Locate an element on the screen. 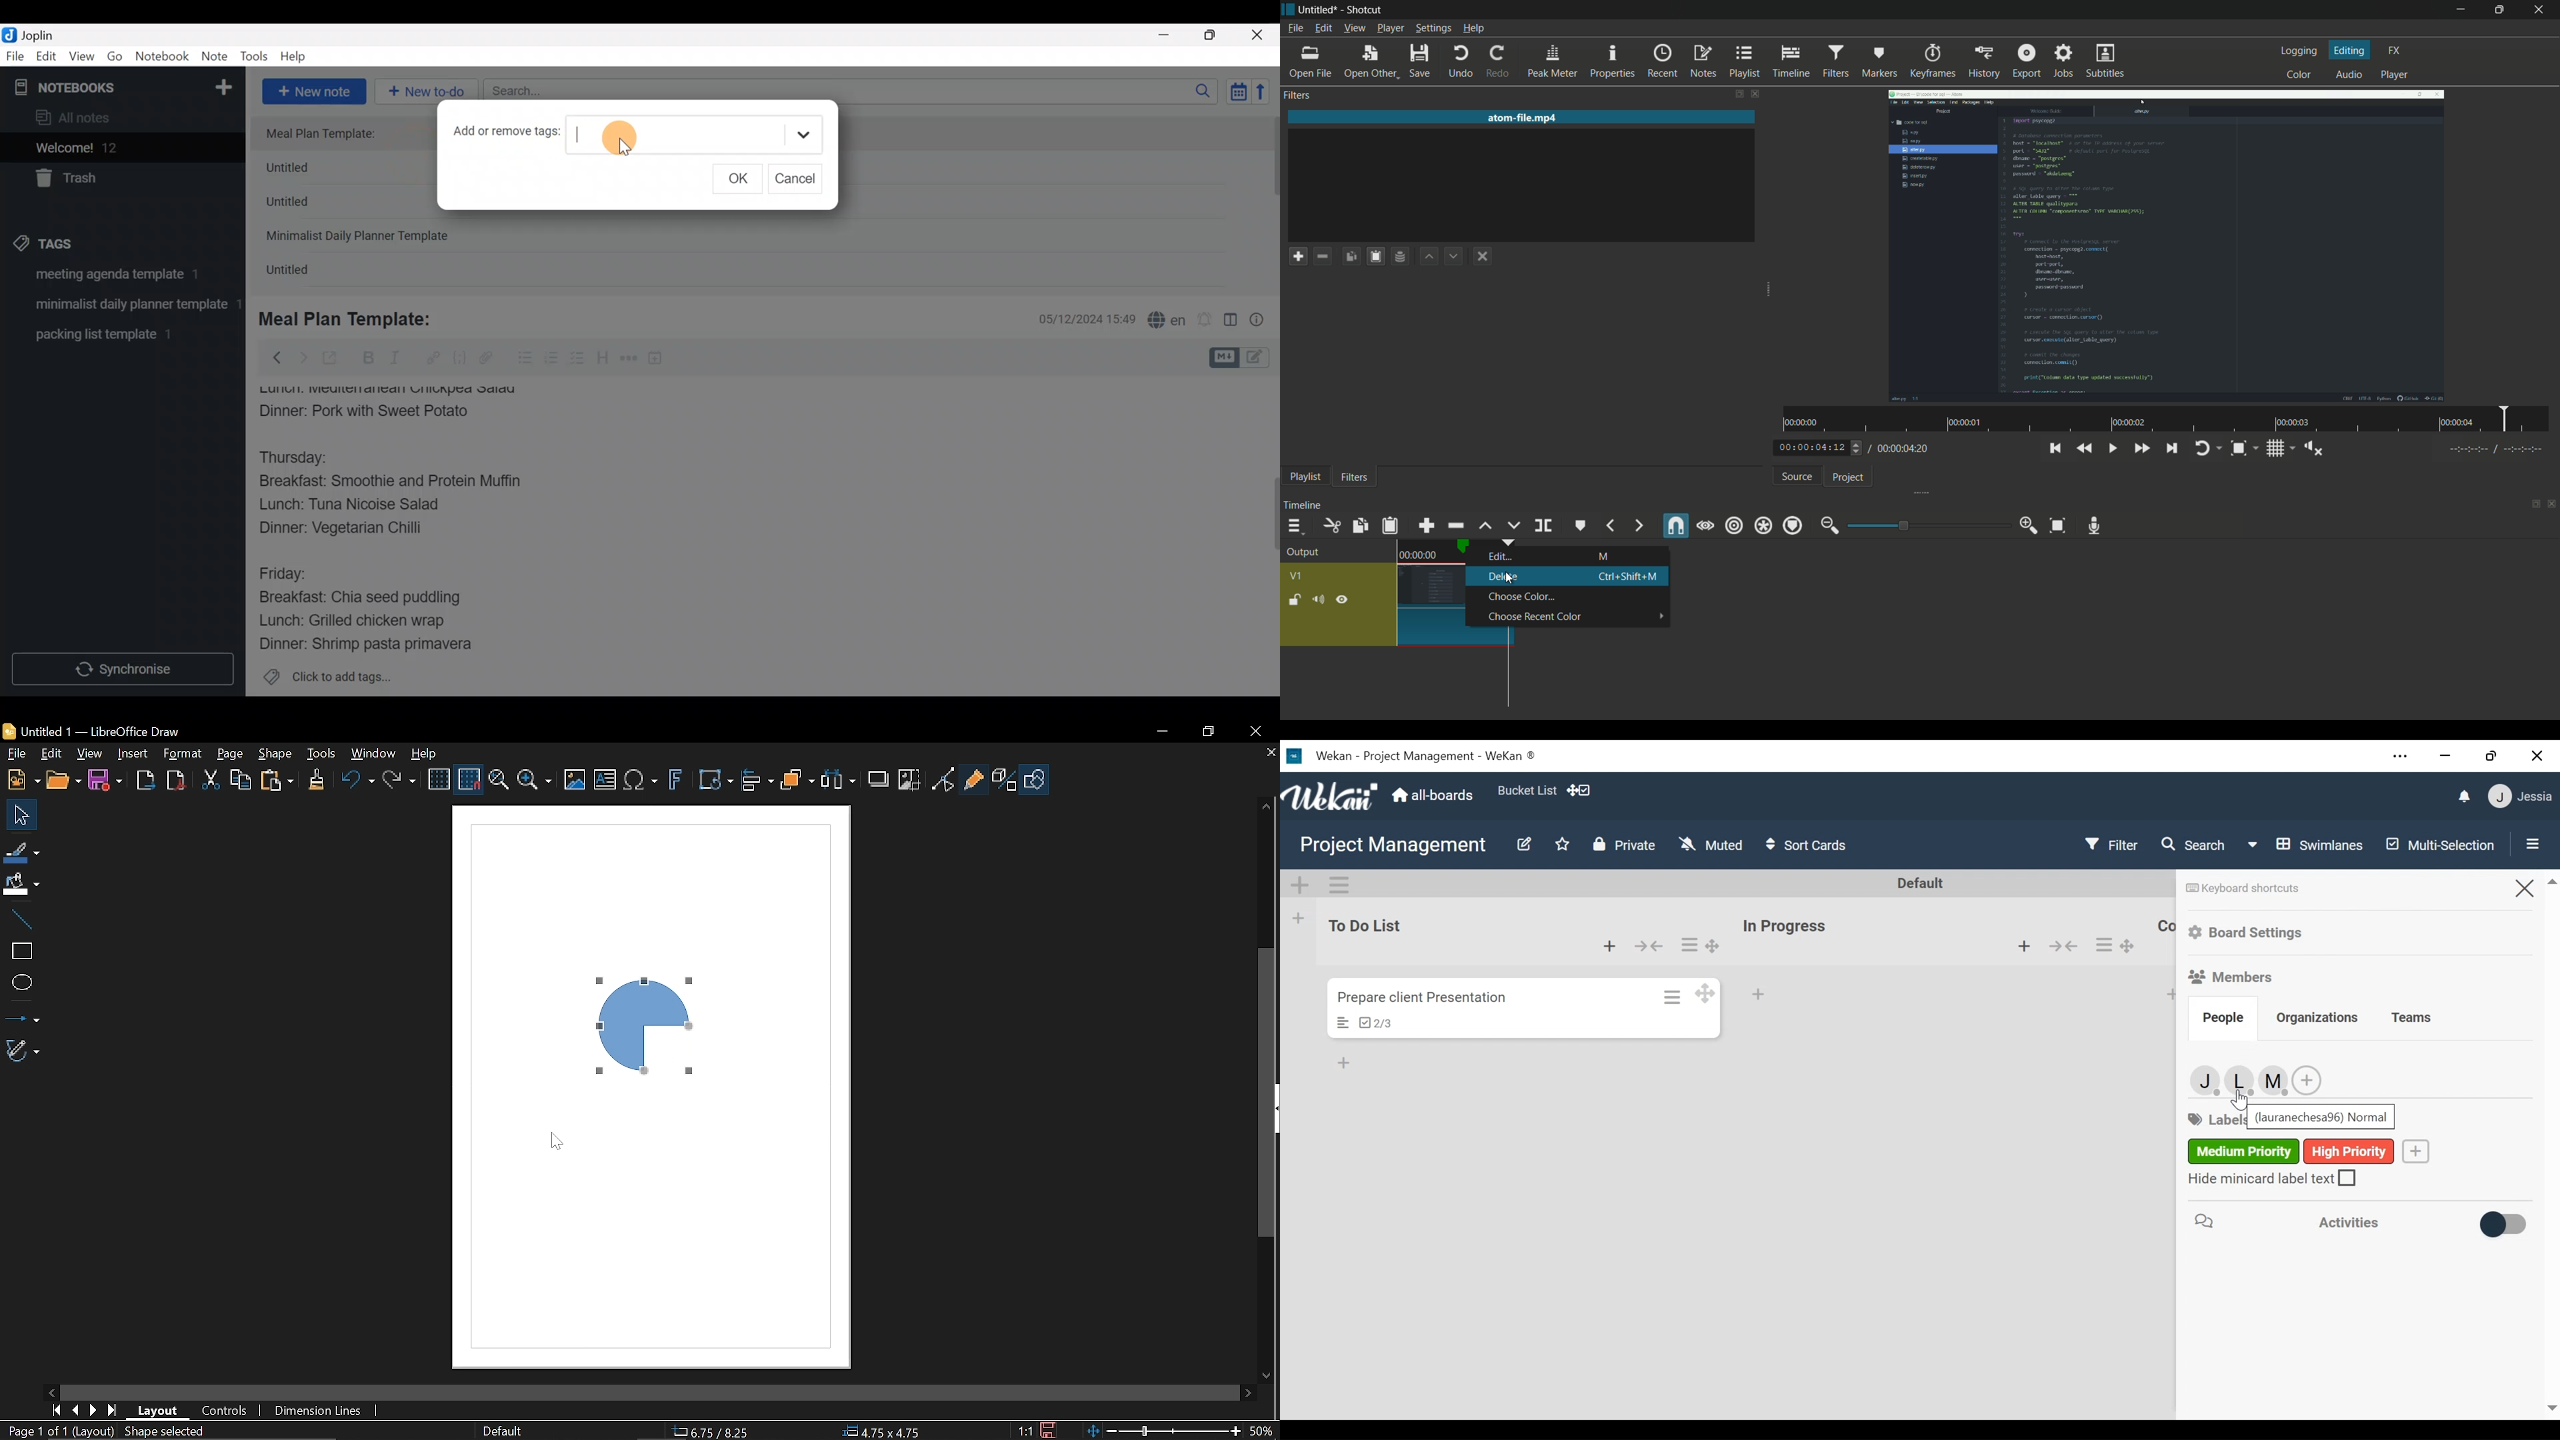  Dinner: Shrimp pasta primavera is located at coordinates (379, 645).